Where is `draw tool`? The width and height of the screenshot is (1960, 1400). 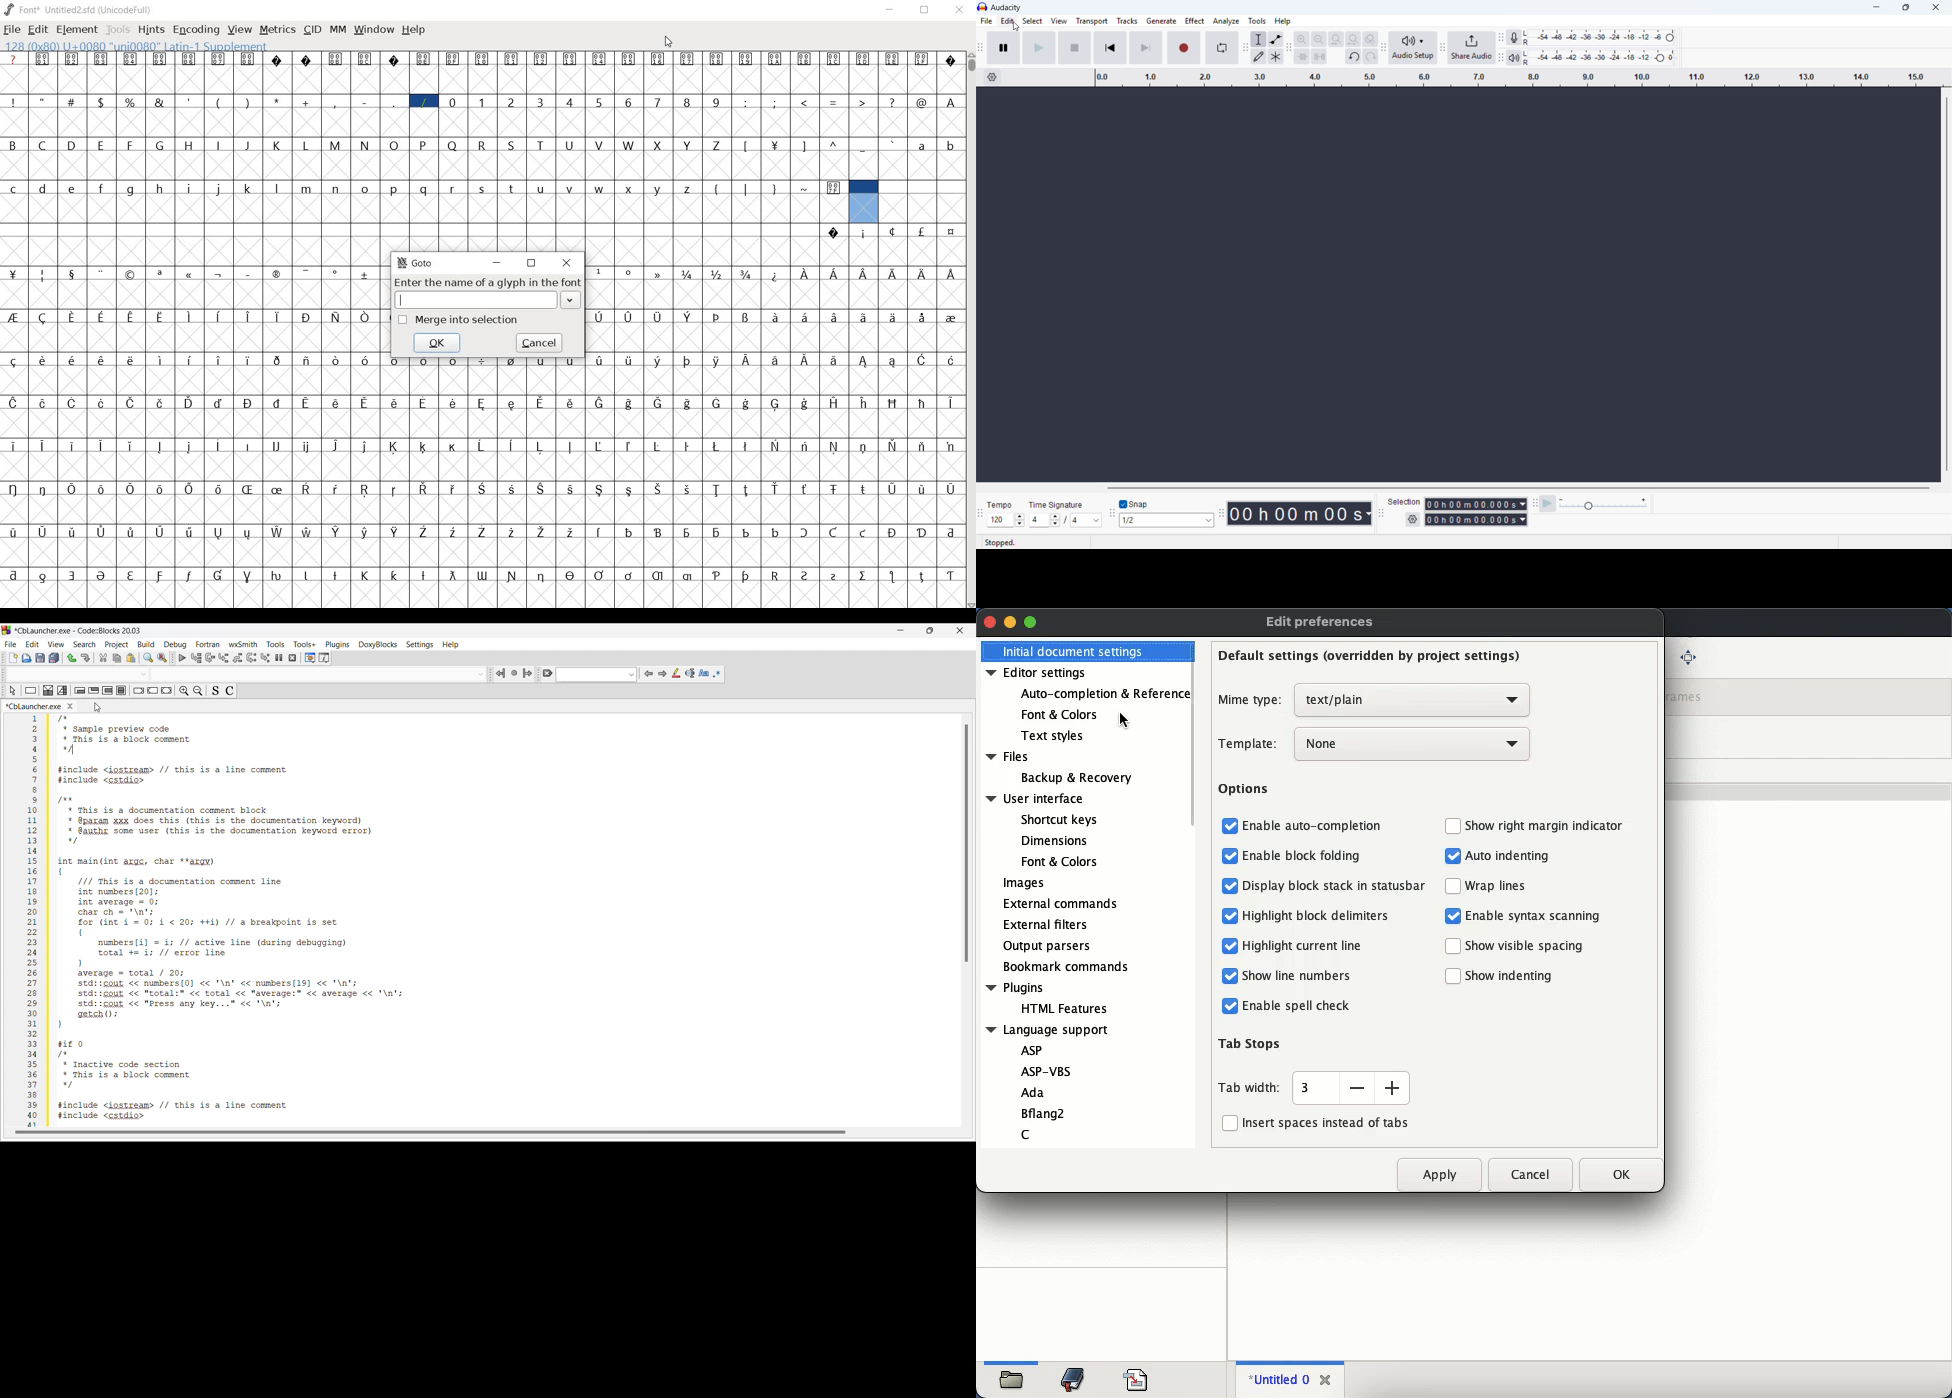 draw tool is located at coordinates (1259, 56).